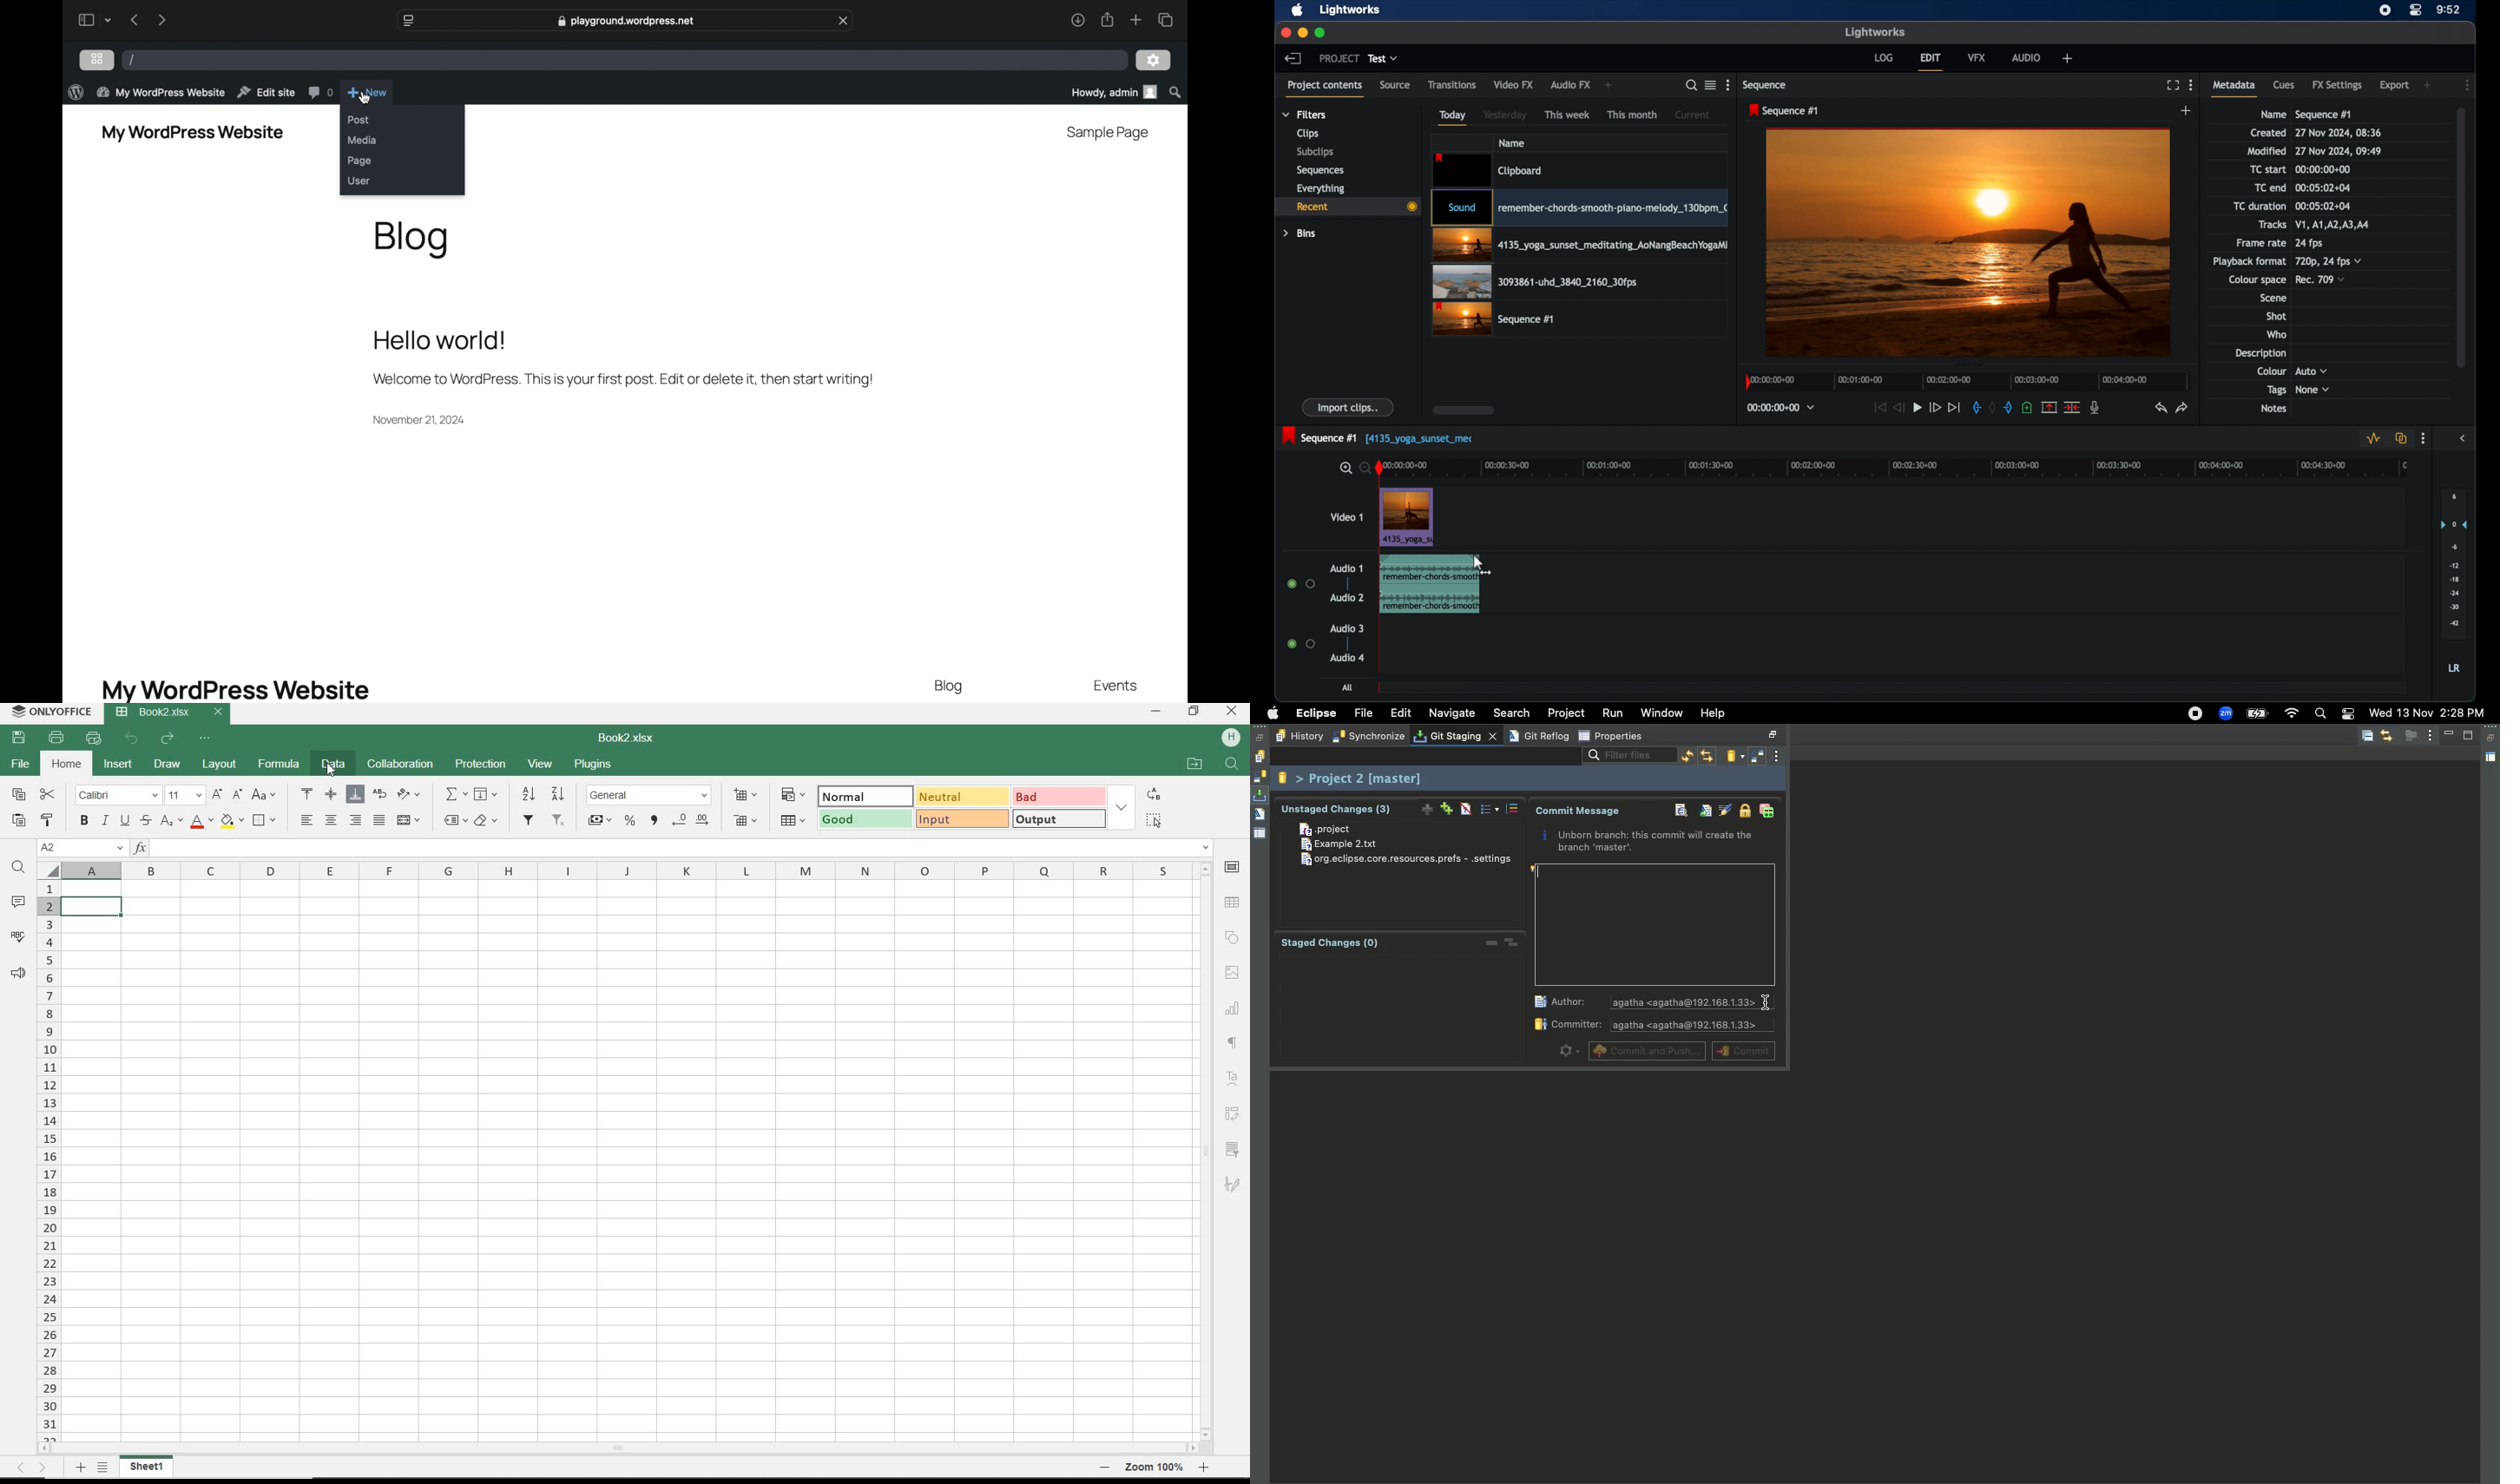  I want to click on DOCUMENT Name, so click(153, 713).